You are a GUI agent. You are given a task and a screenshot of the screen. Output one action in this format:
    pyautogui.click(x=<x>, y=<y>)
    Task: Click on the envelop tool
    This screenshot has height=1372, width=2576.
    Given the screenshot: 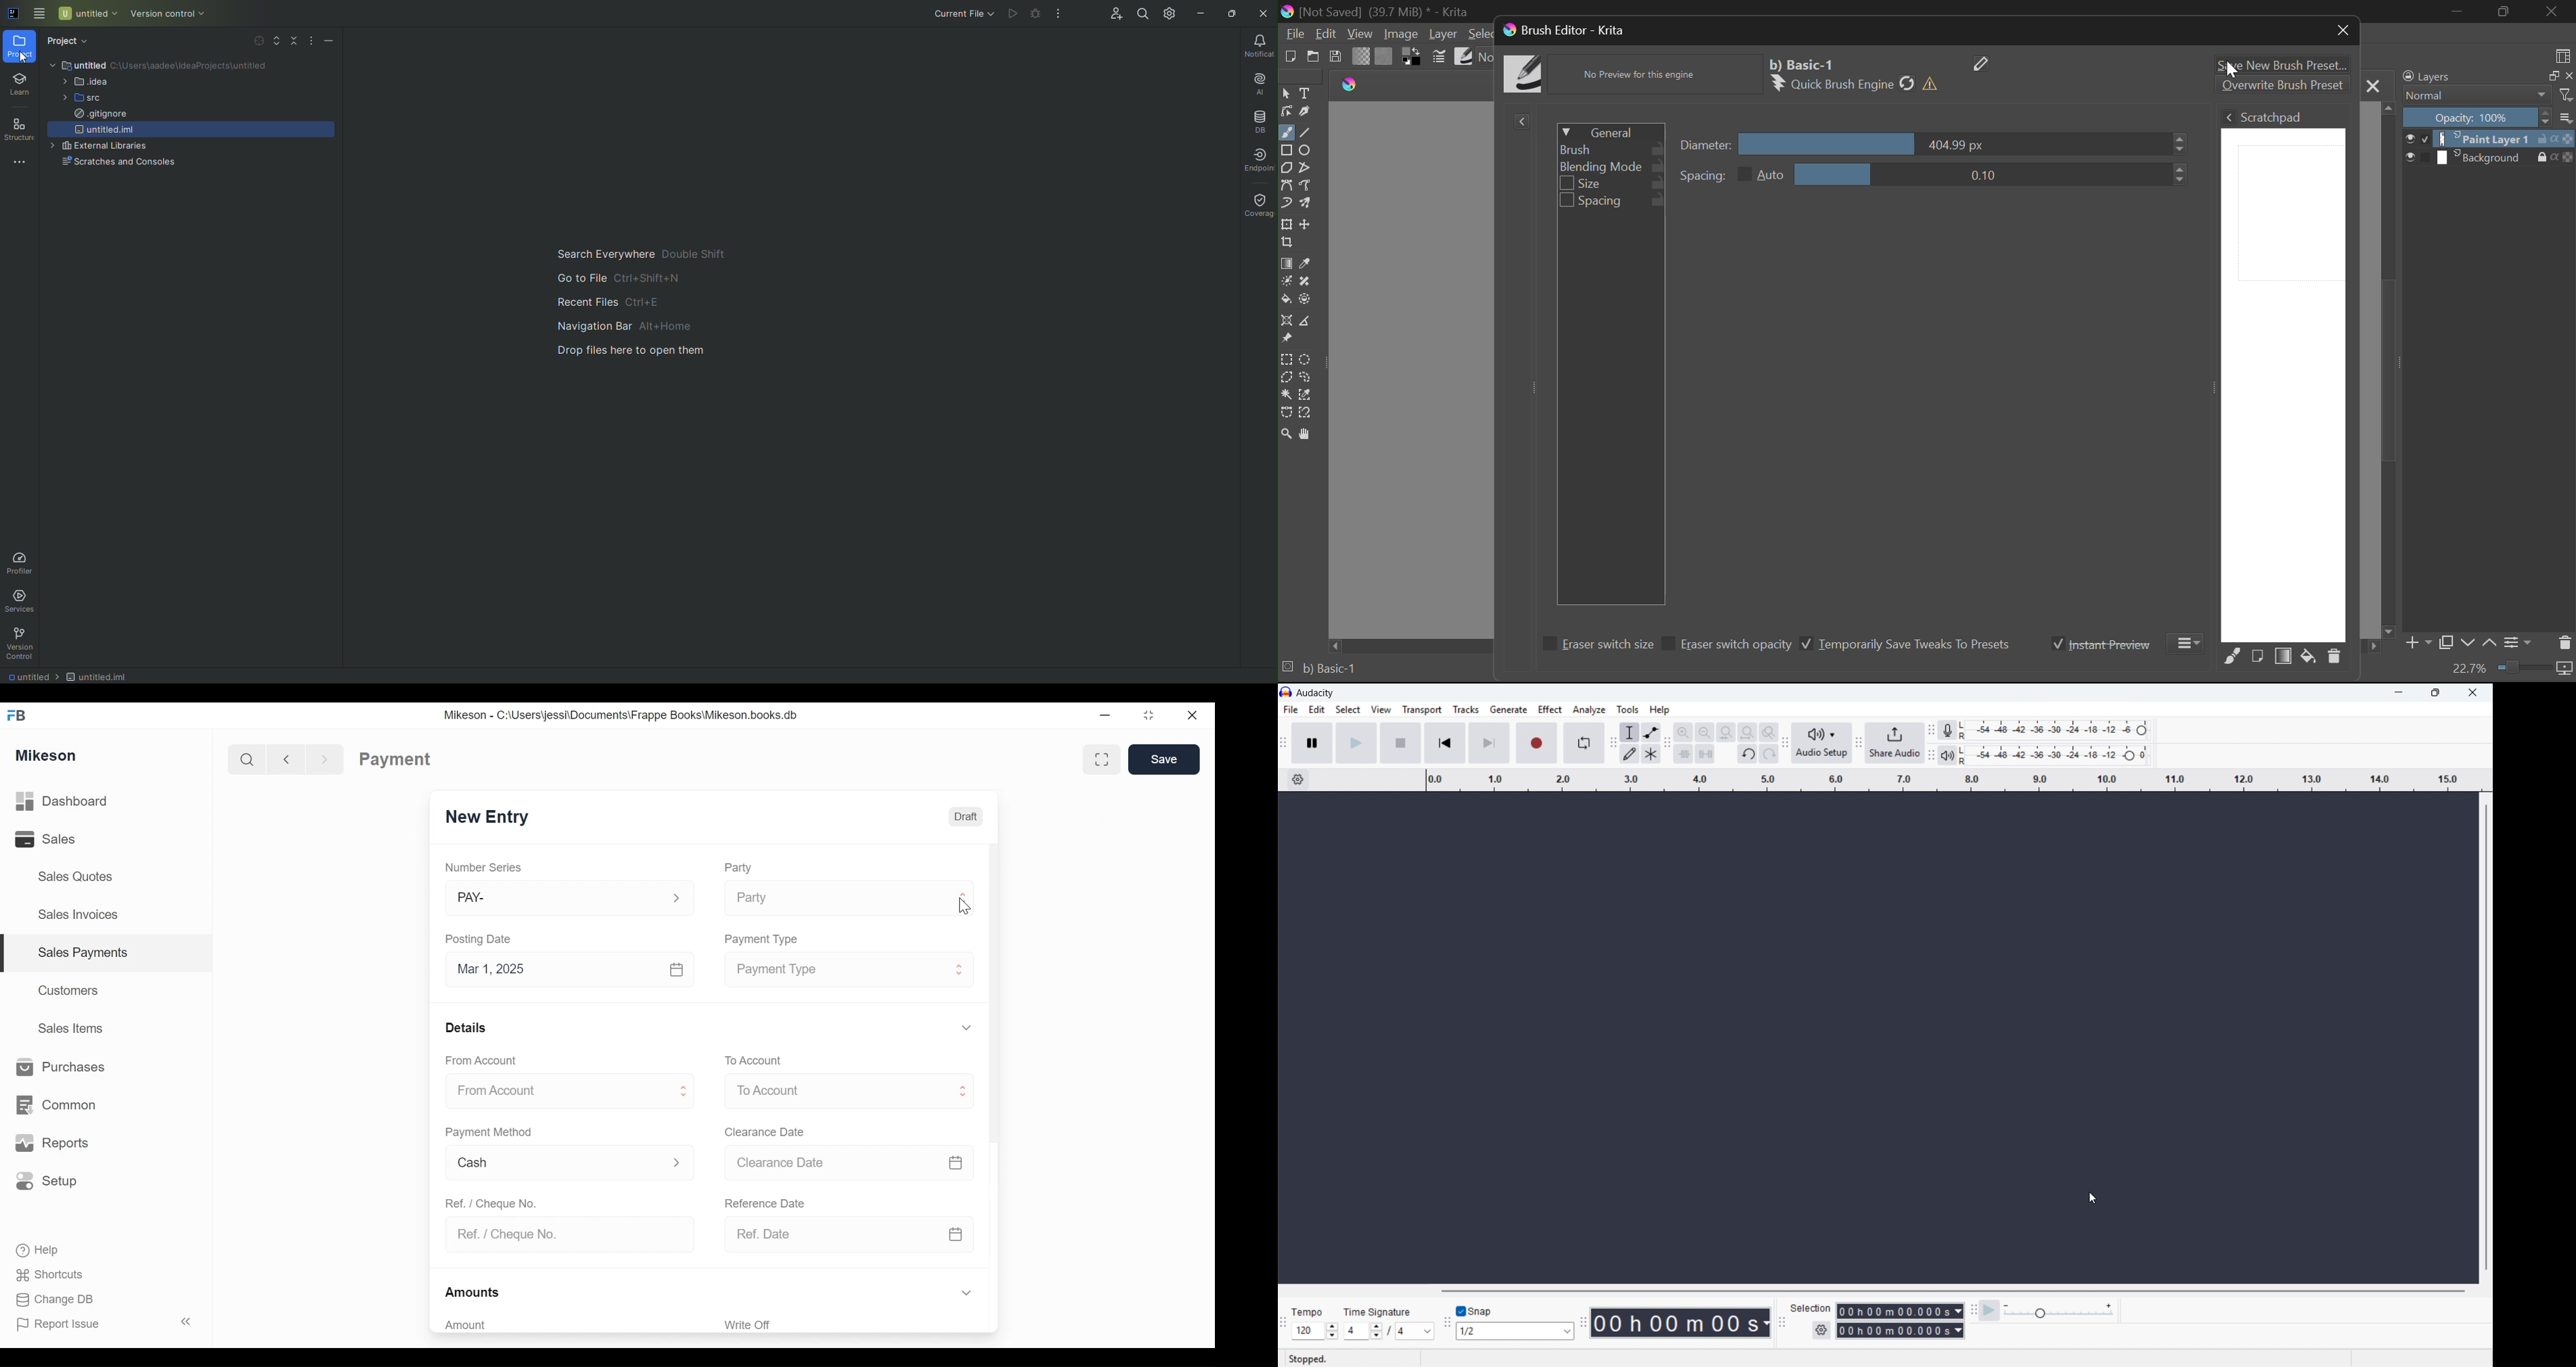 What is the action you would take?
    pyautogui.click(x=1651, y=732)
    